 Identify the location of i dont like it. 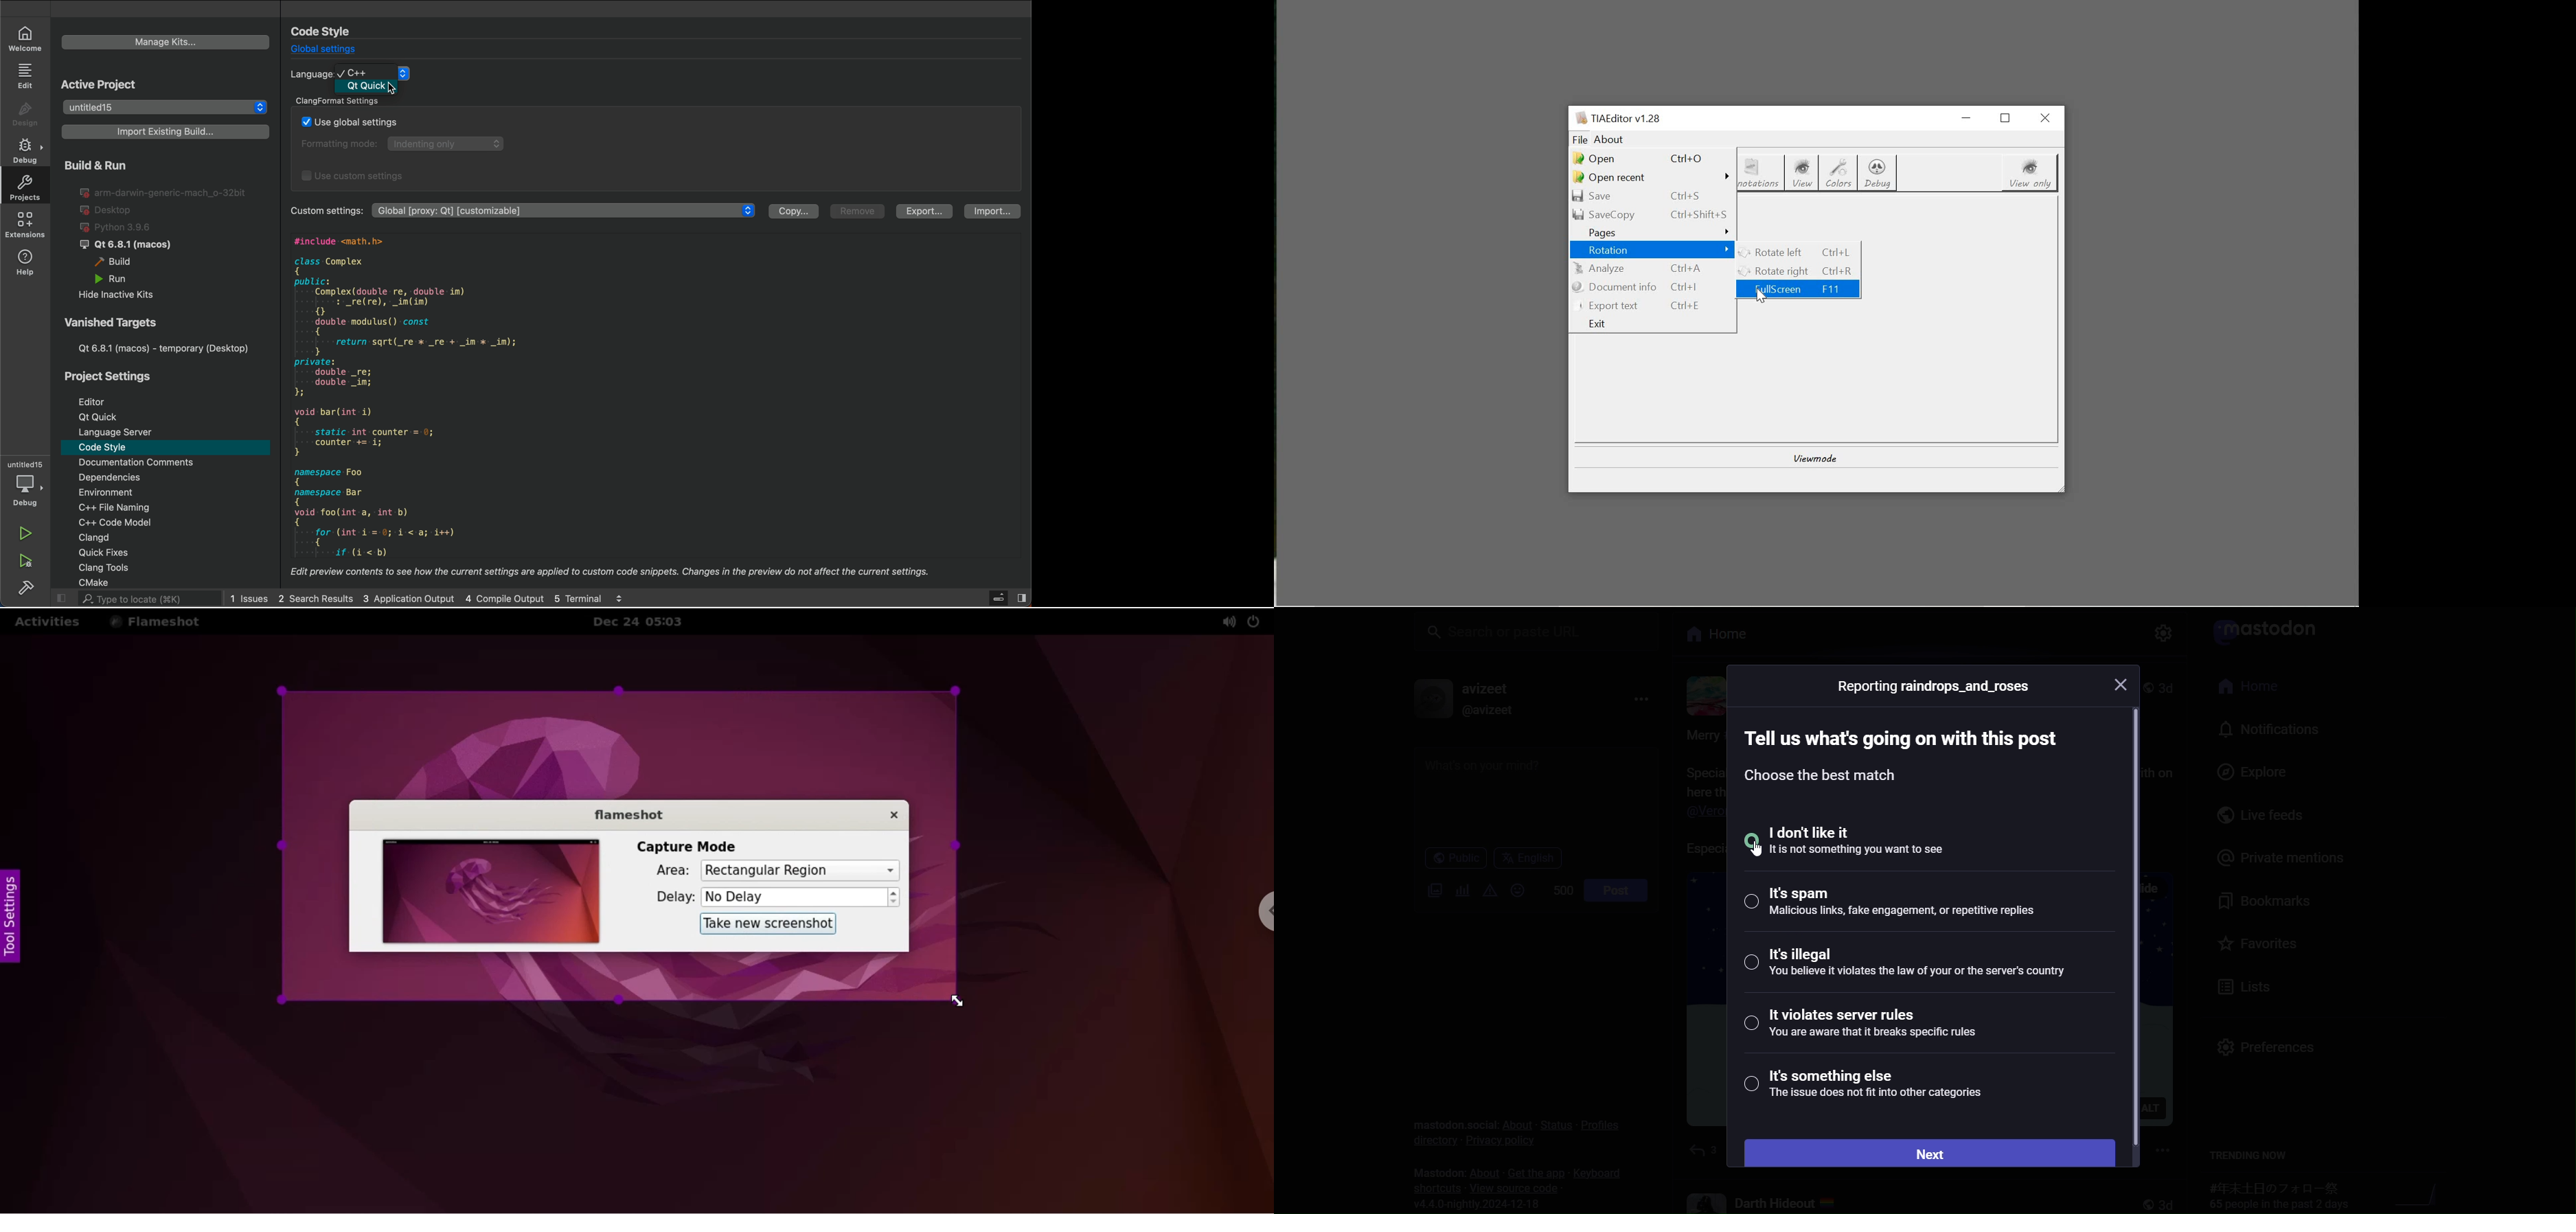
(1865, 840).